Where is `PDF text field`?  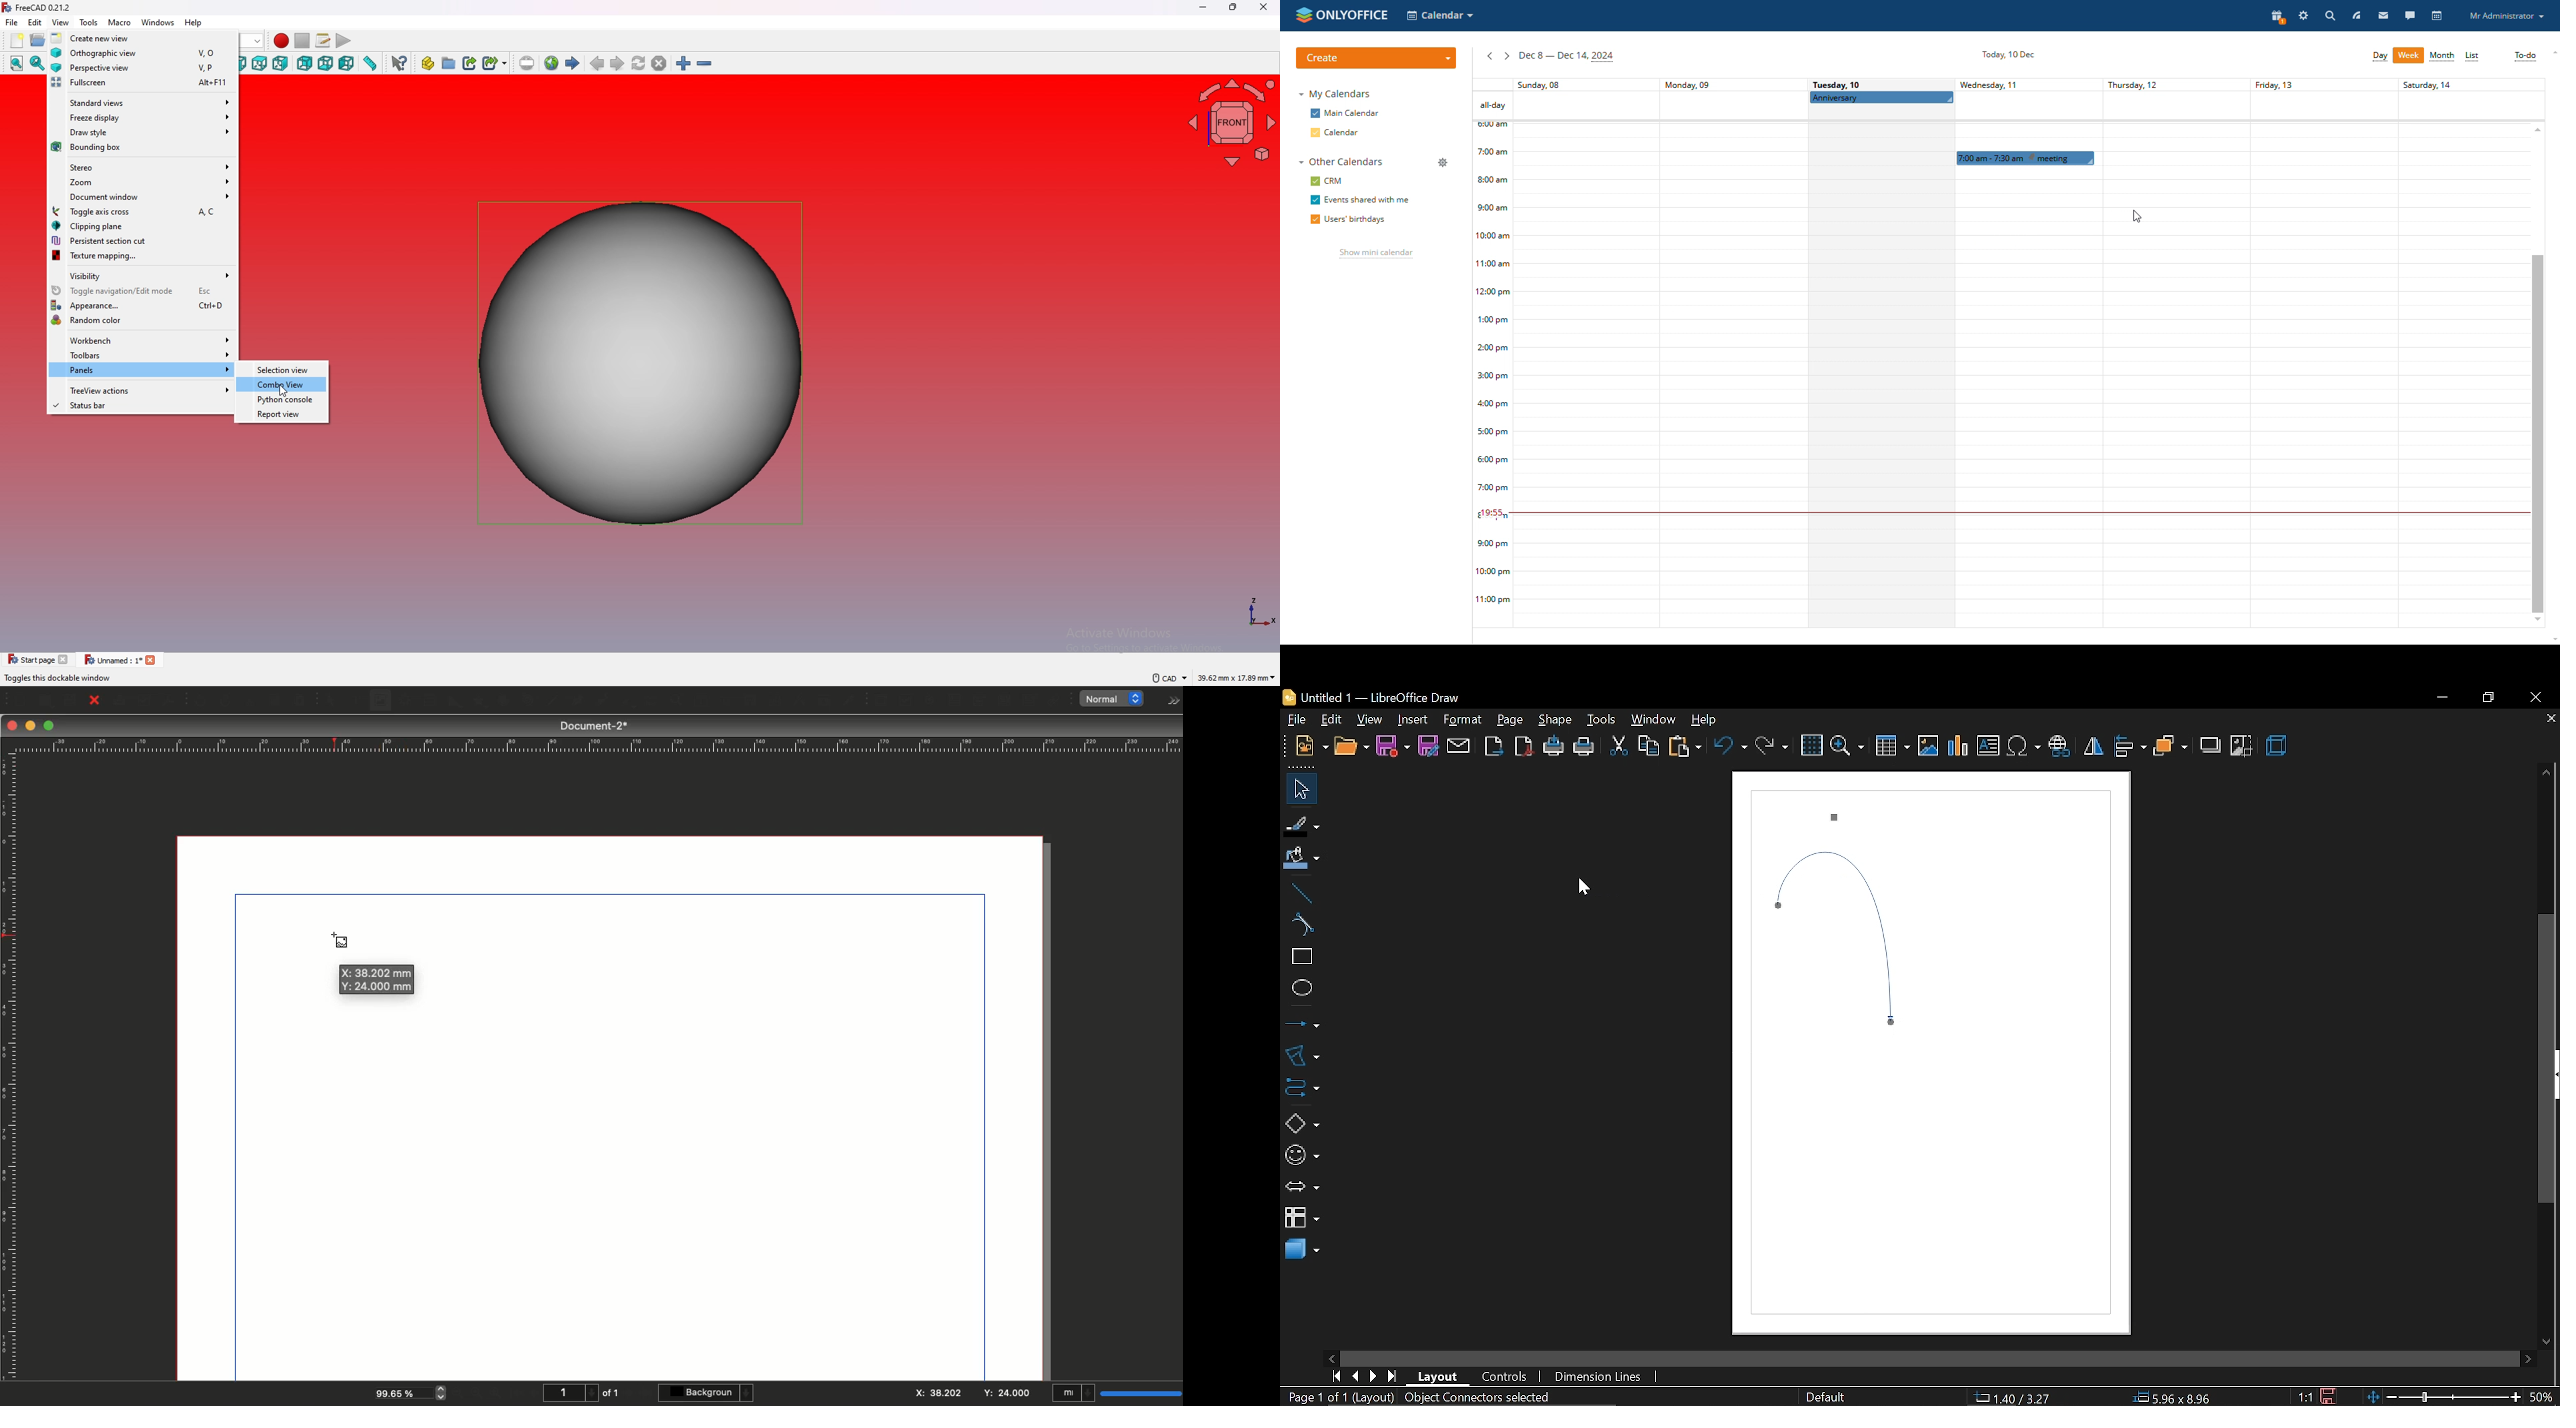 PDF text field is located at coordinates (954, 701).